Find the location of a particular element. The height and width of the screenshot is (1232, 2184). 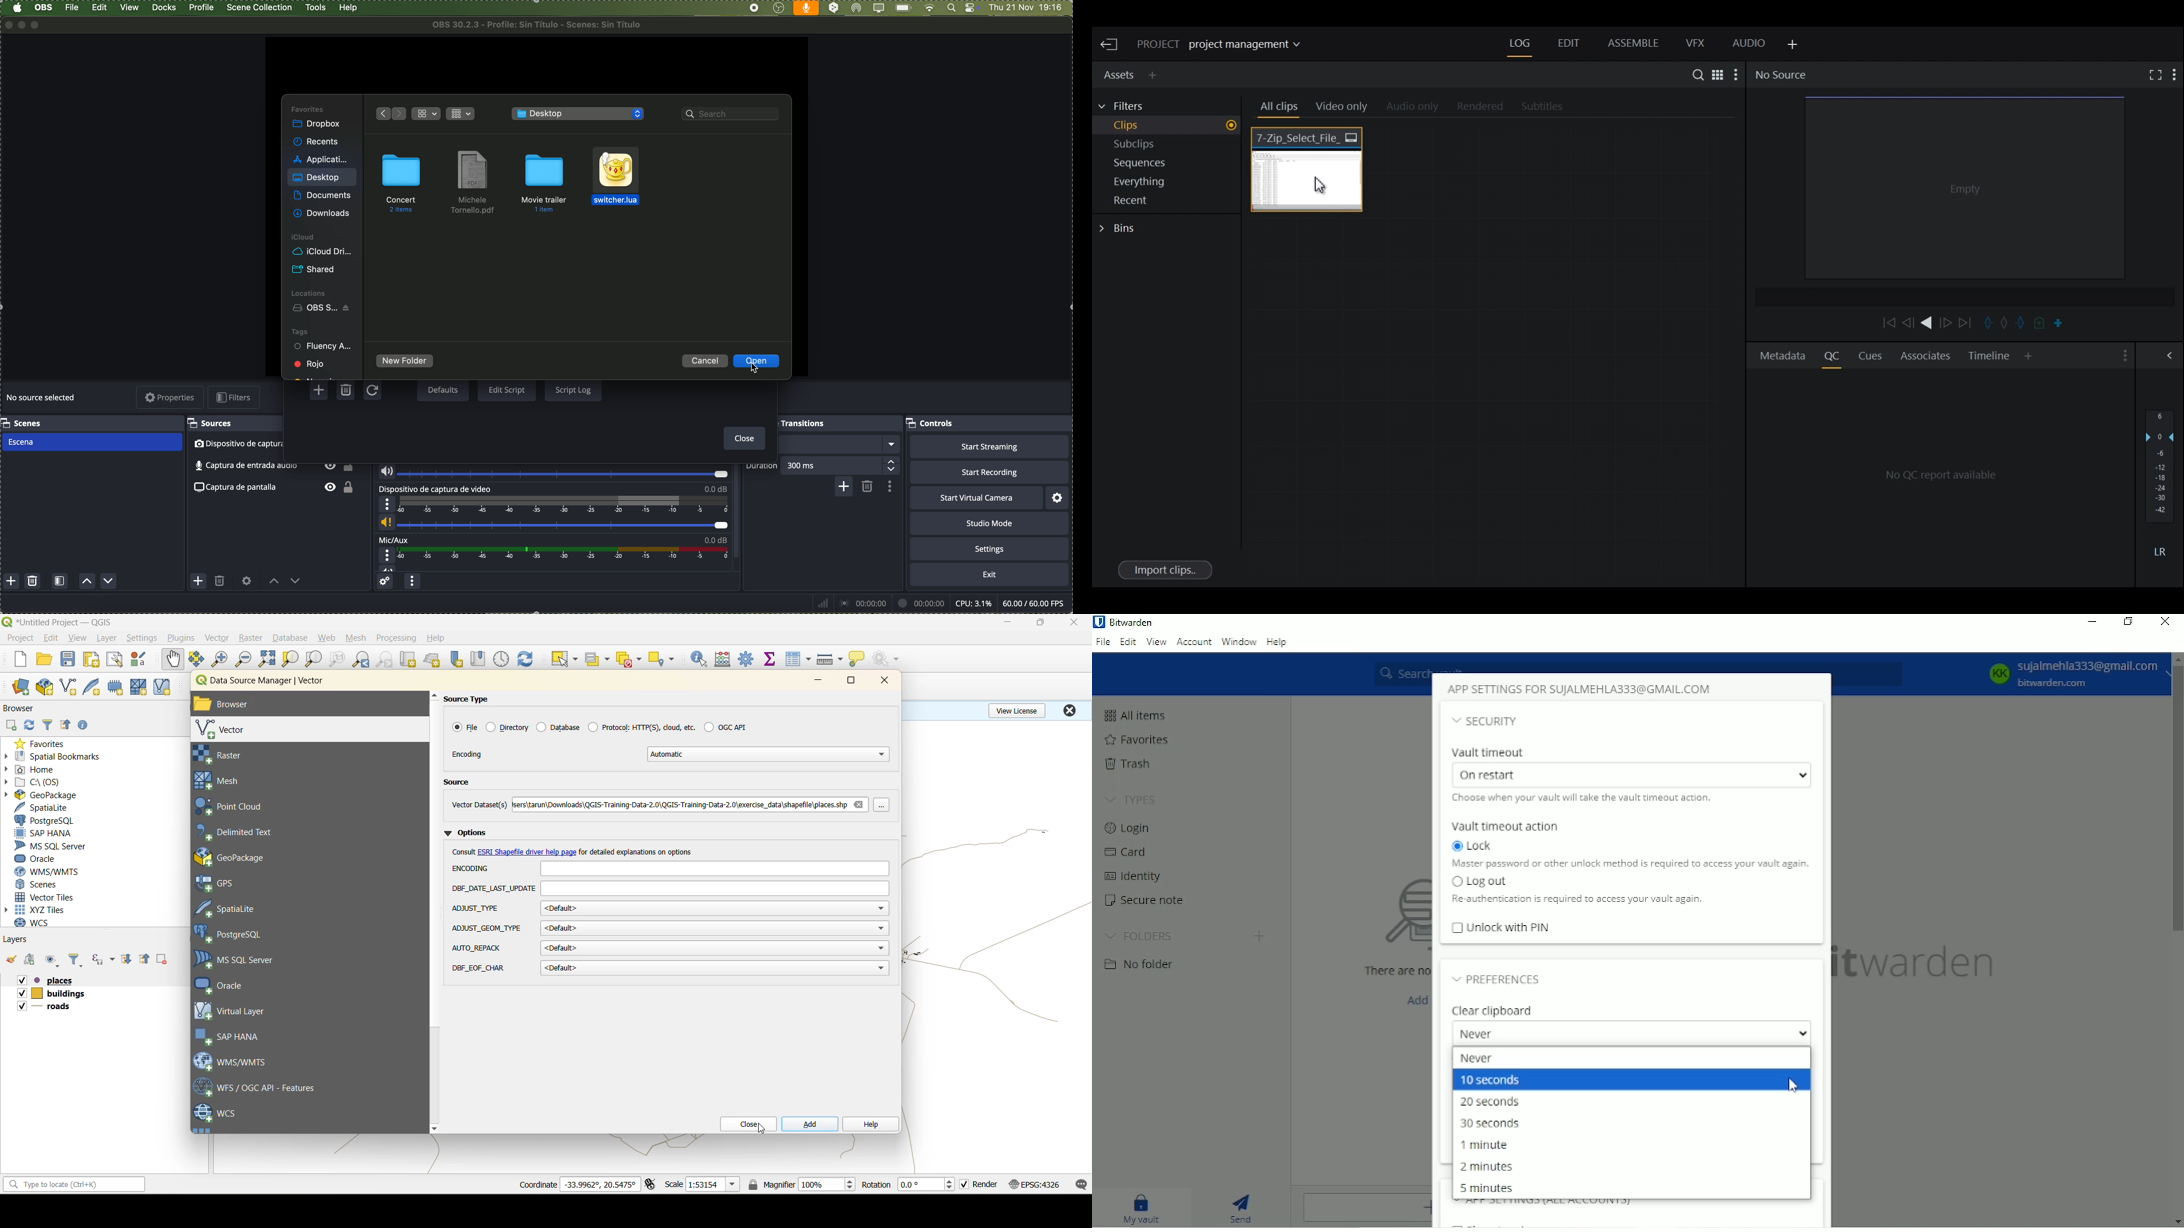

transition properties is located at coordinates (889, 486).